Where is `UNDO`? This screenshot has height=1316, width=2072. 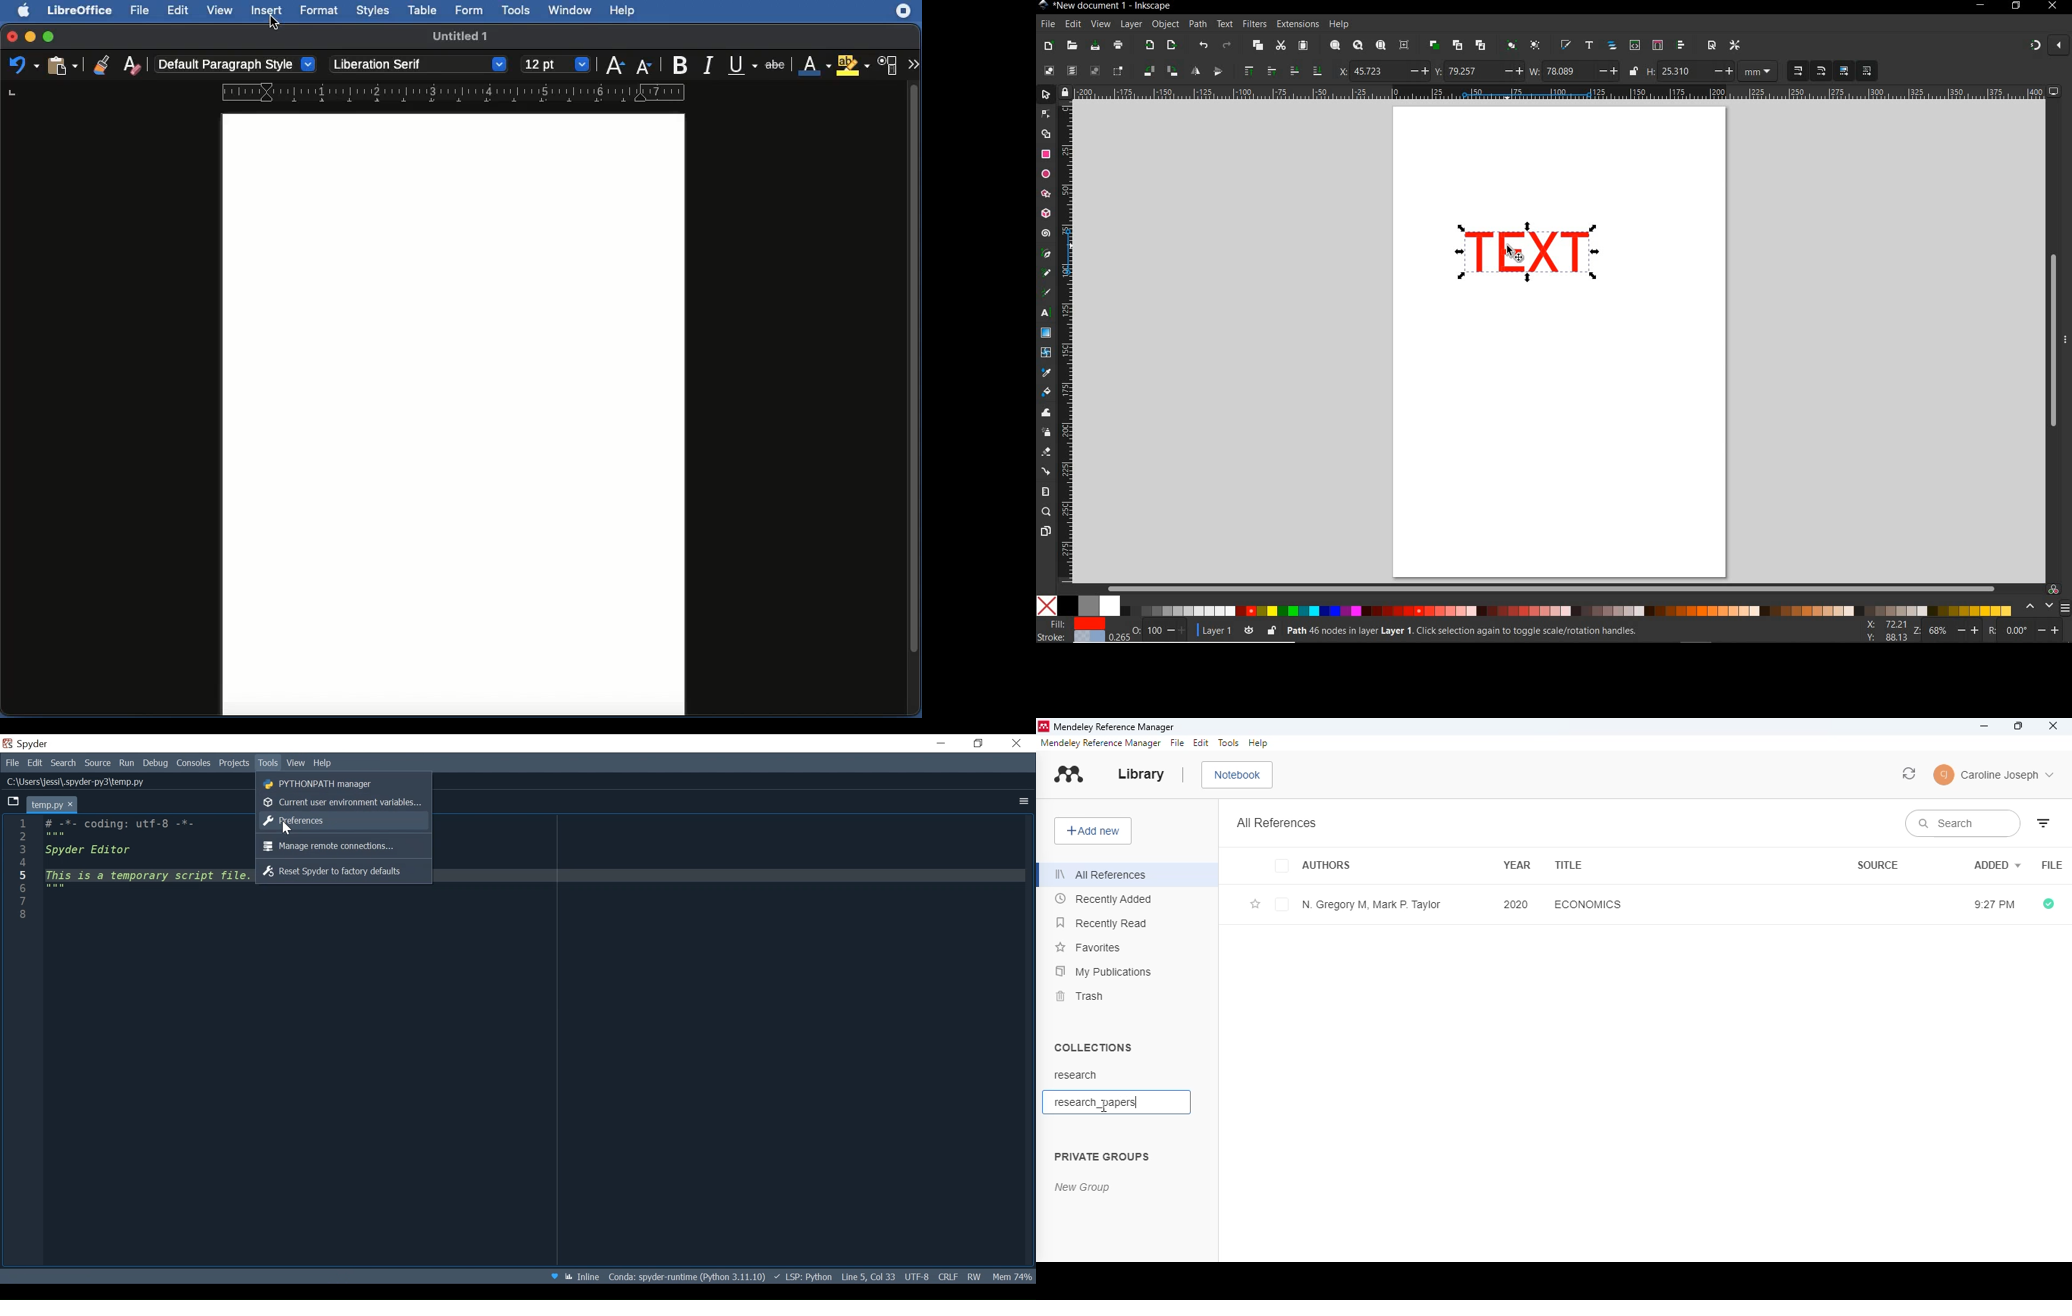
UNDO is located at coordinates (1203, 44).